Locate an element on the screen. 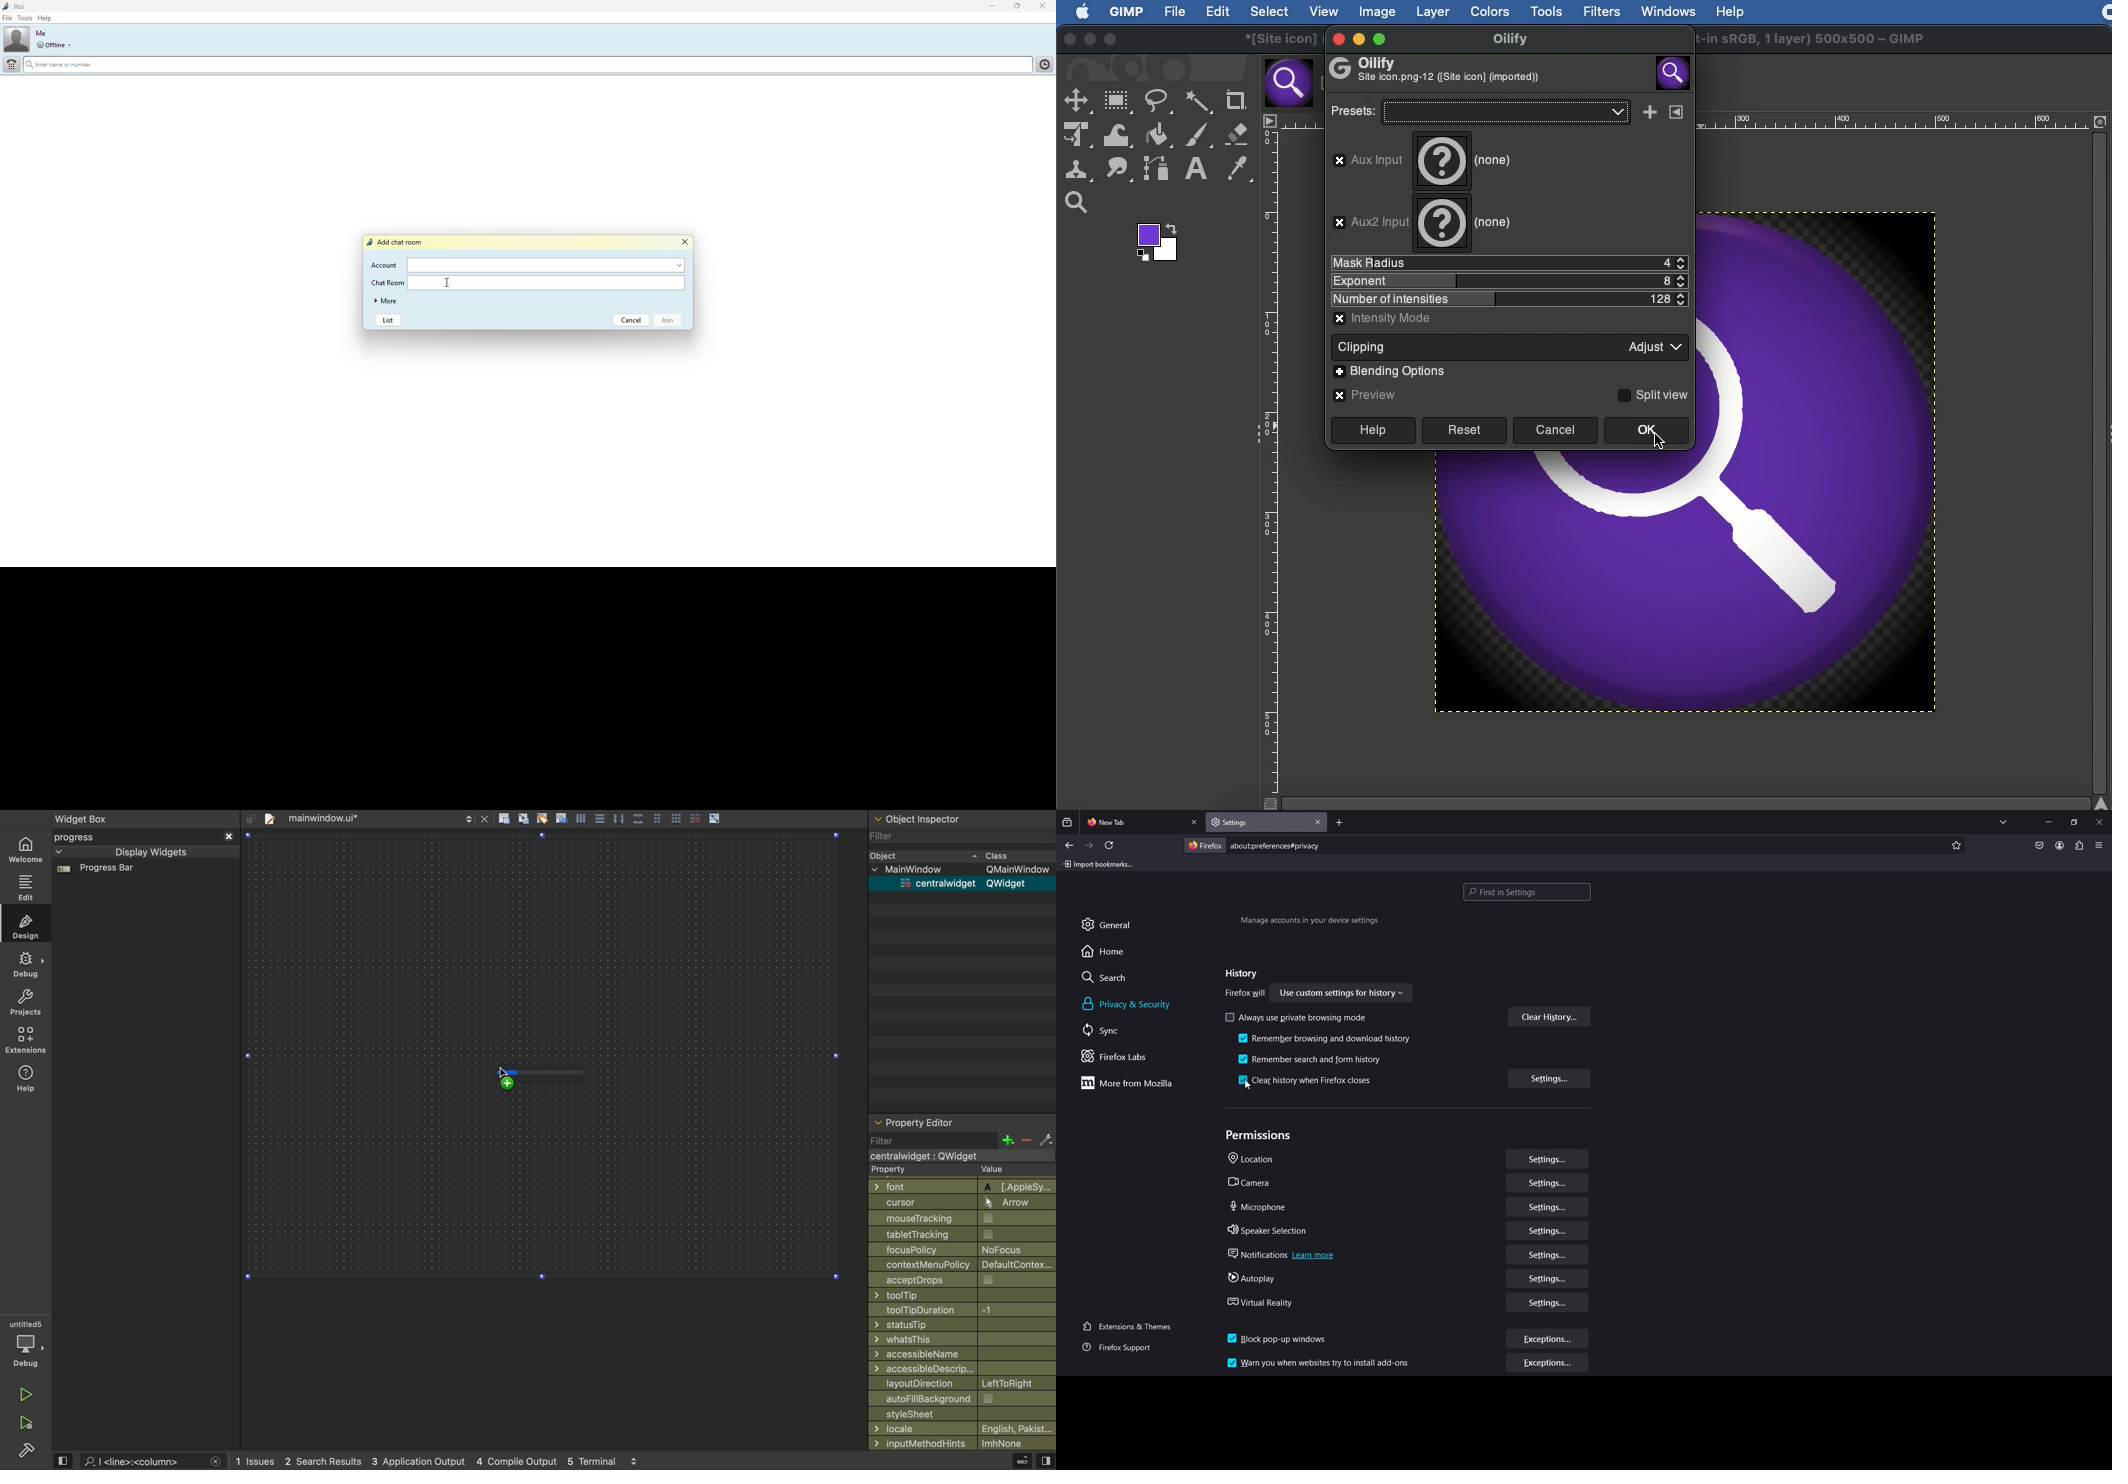  extensions and themes is located at coordinates (1134, 1325).